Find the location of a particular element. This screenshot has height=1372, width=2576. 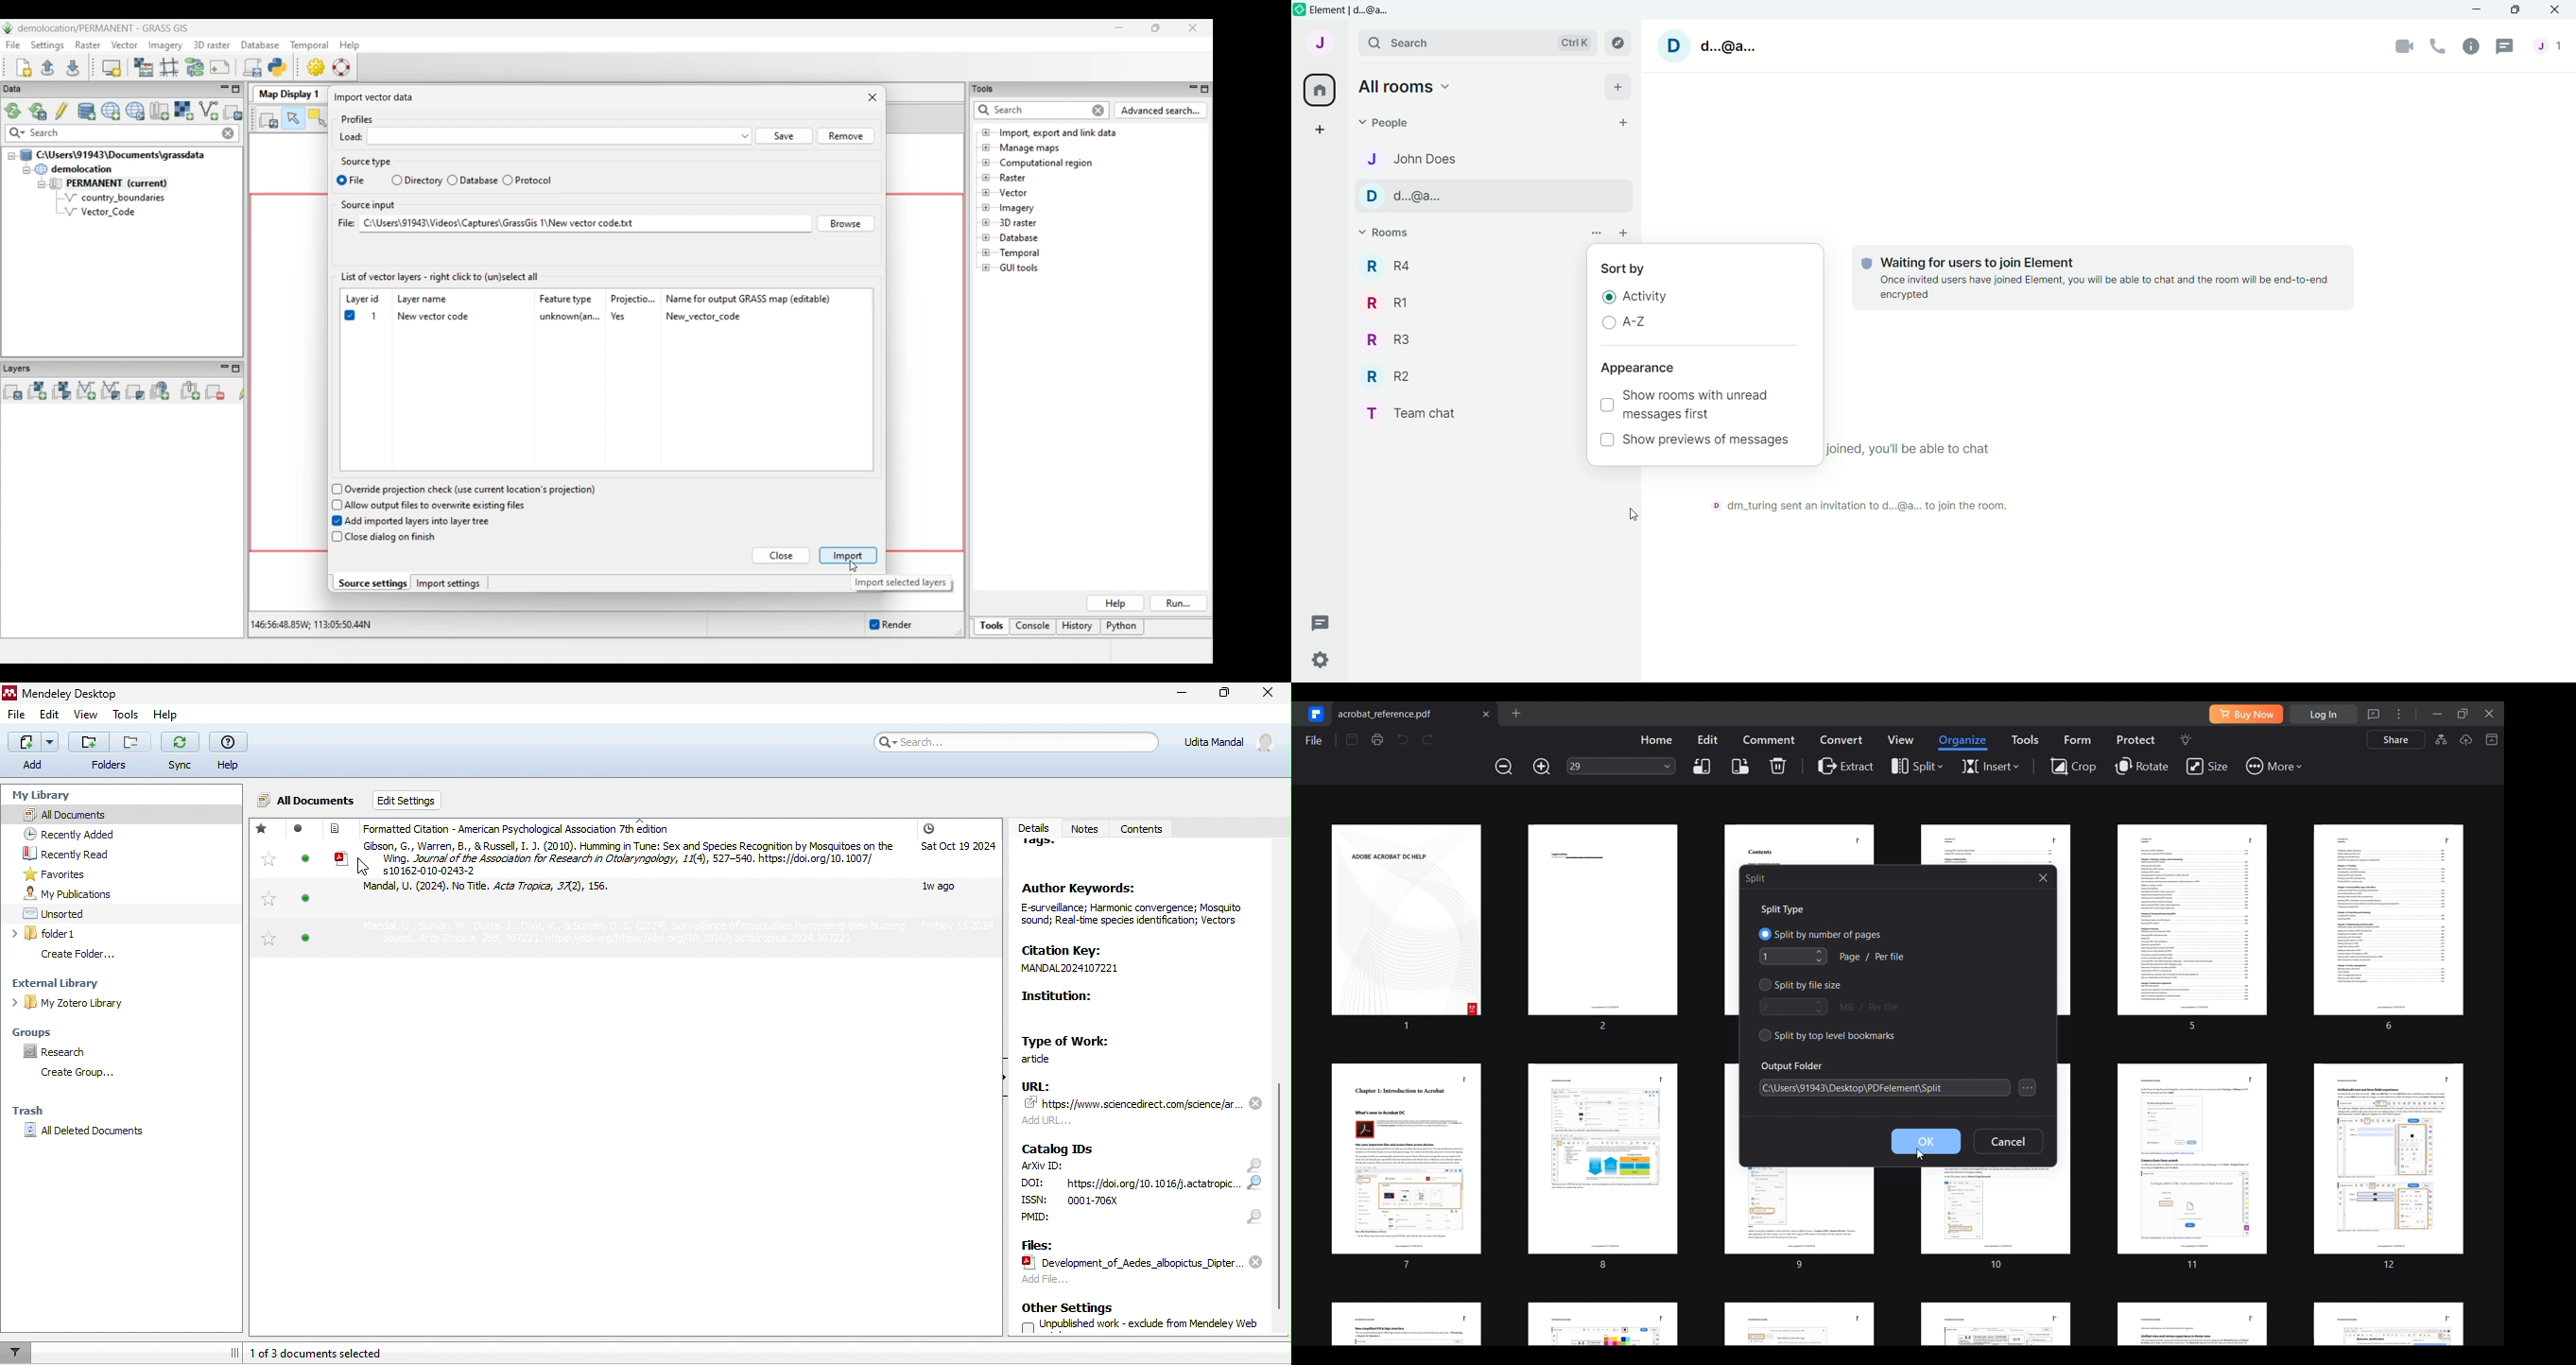

all deleted documents is located at coordinates (95, 1133).